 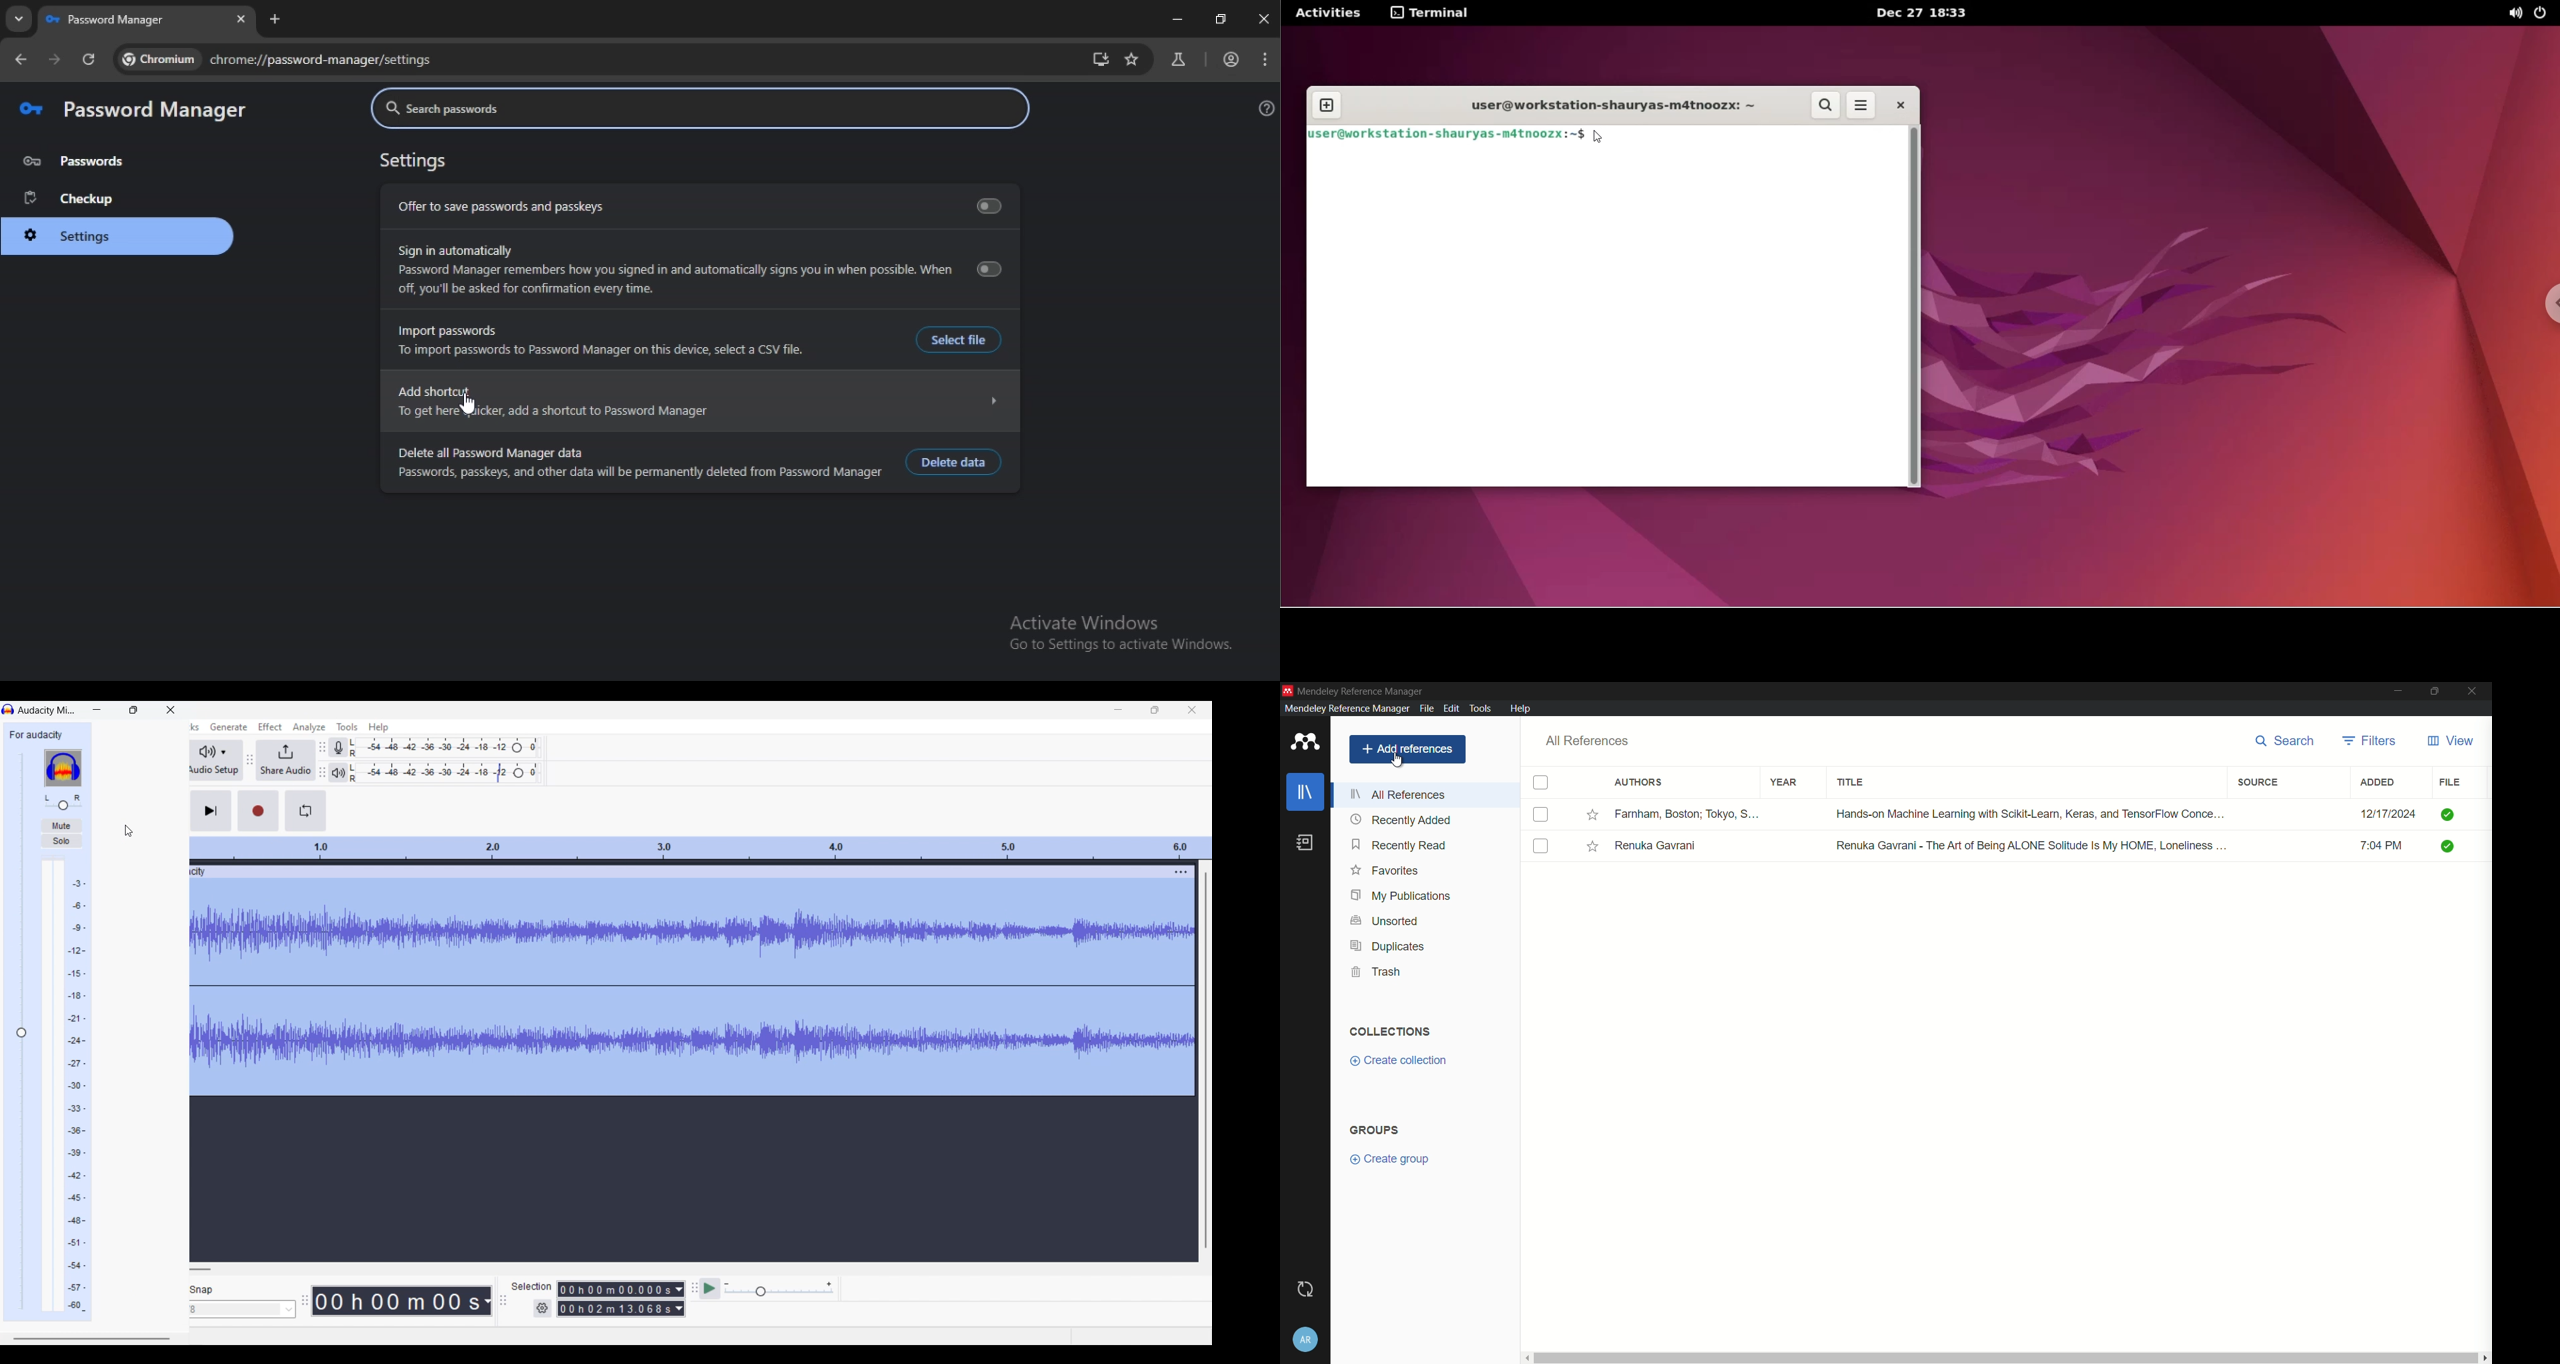 What do you see at coordinates (1853, 784) in the screenshot?
I see `title` at bounding box center [1853, 784].